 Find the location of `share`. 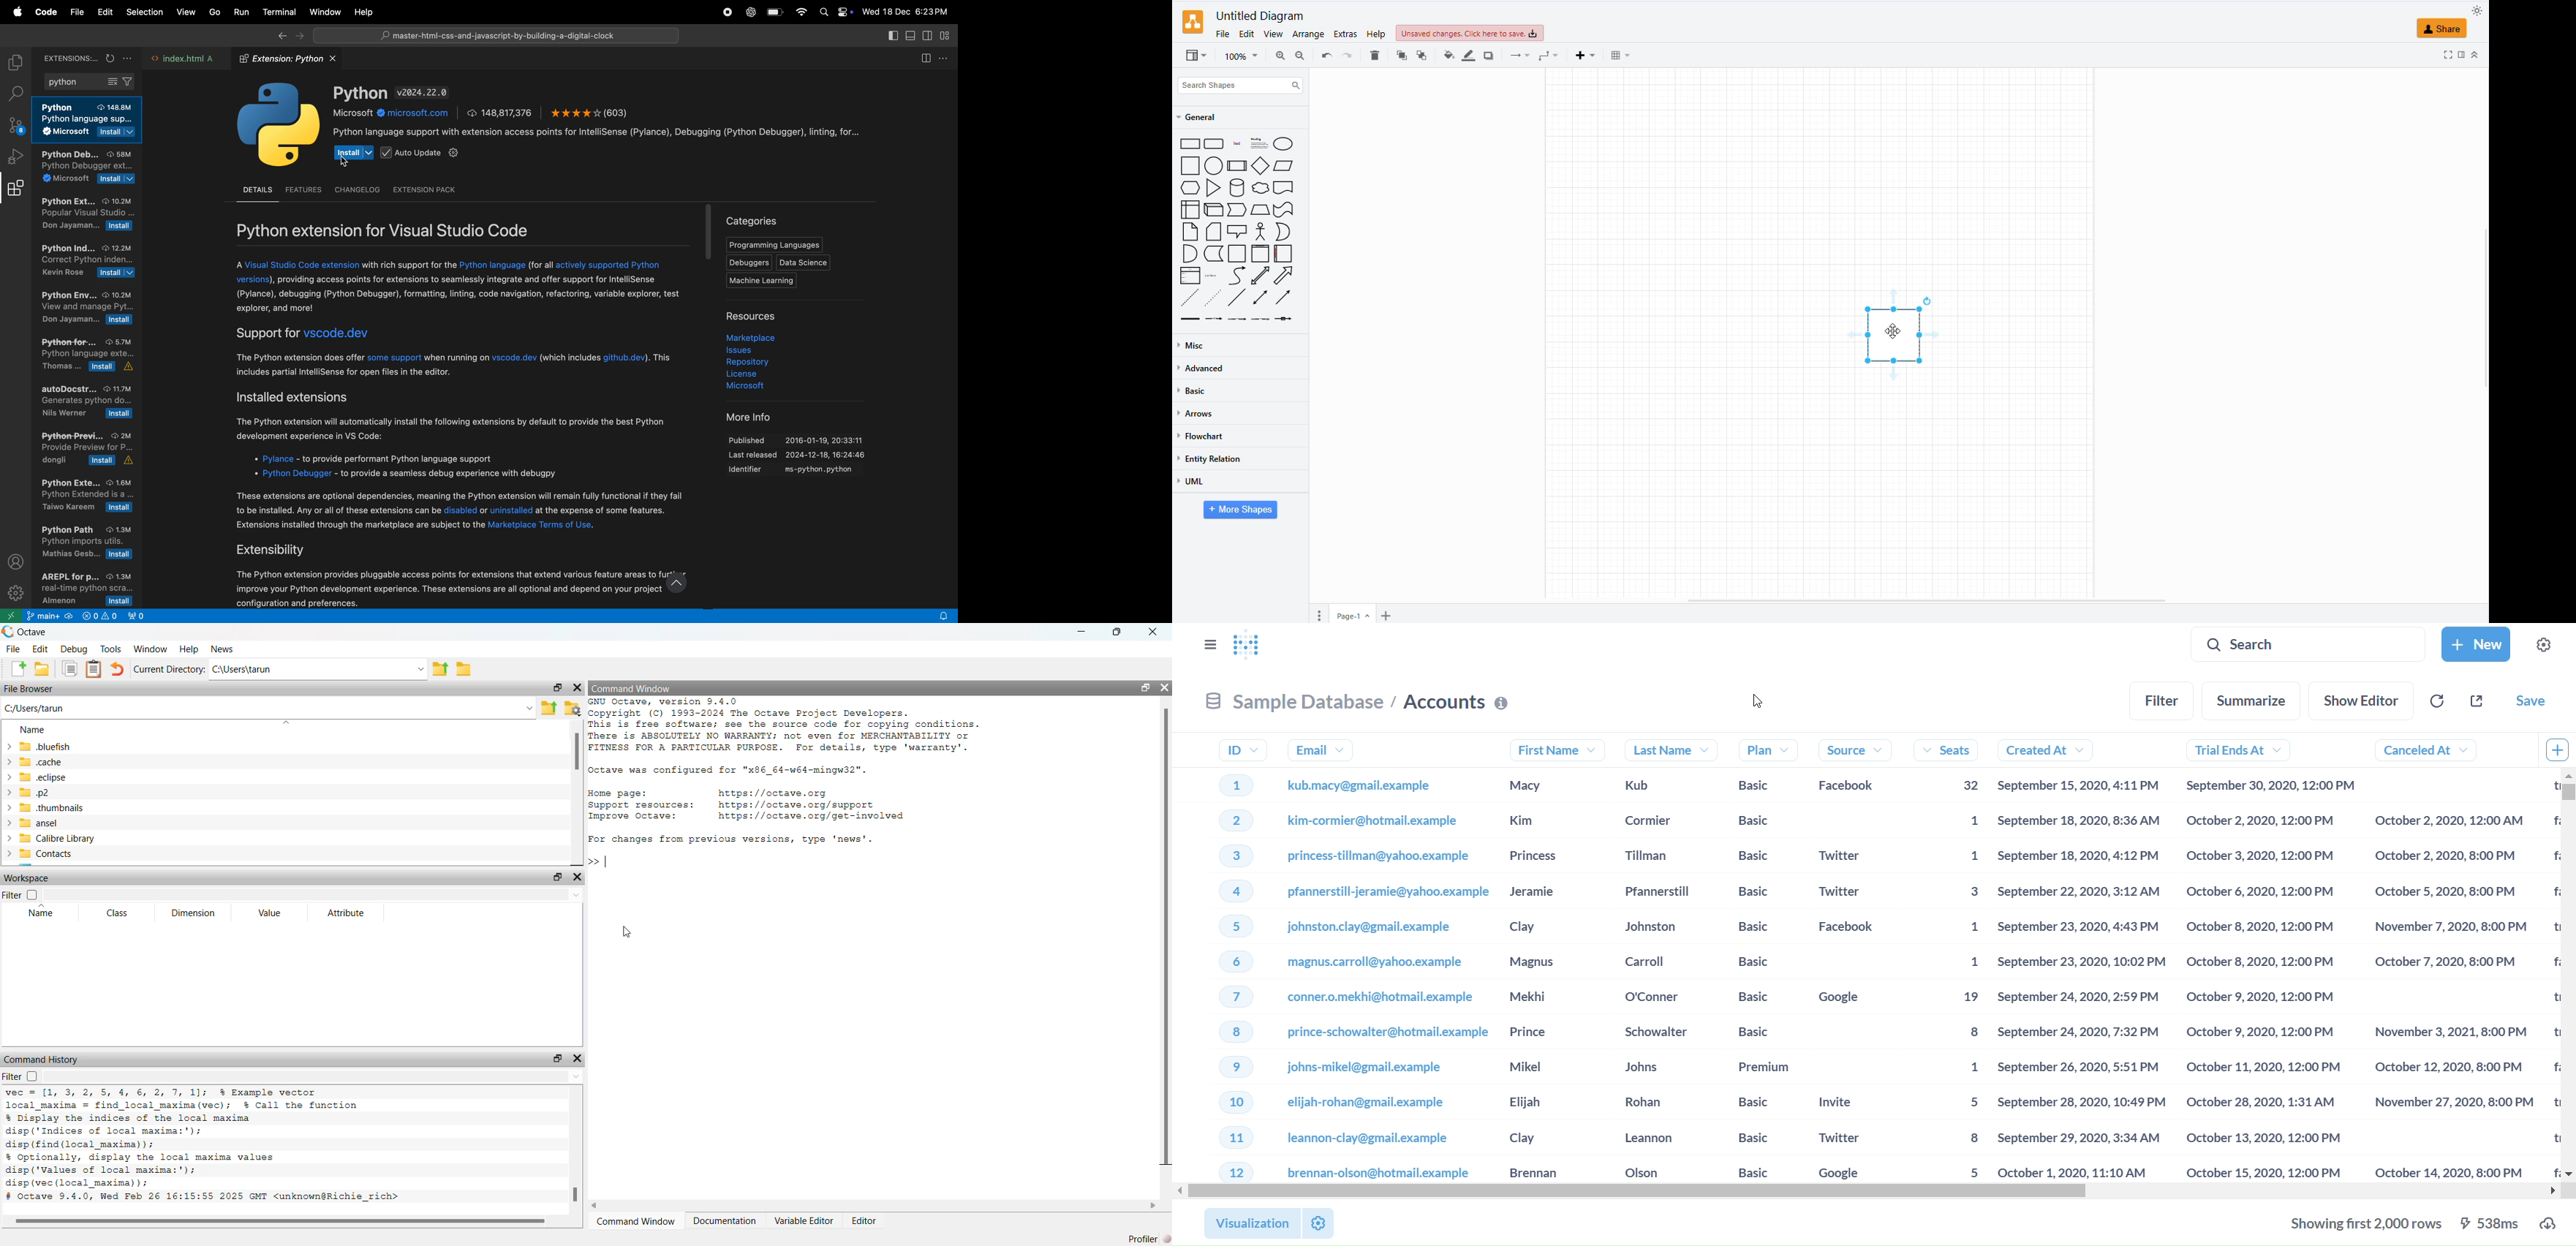

share is located at coordinates (2443, 30).